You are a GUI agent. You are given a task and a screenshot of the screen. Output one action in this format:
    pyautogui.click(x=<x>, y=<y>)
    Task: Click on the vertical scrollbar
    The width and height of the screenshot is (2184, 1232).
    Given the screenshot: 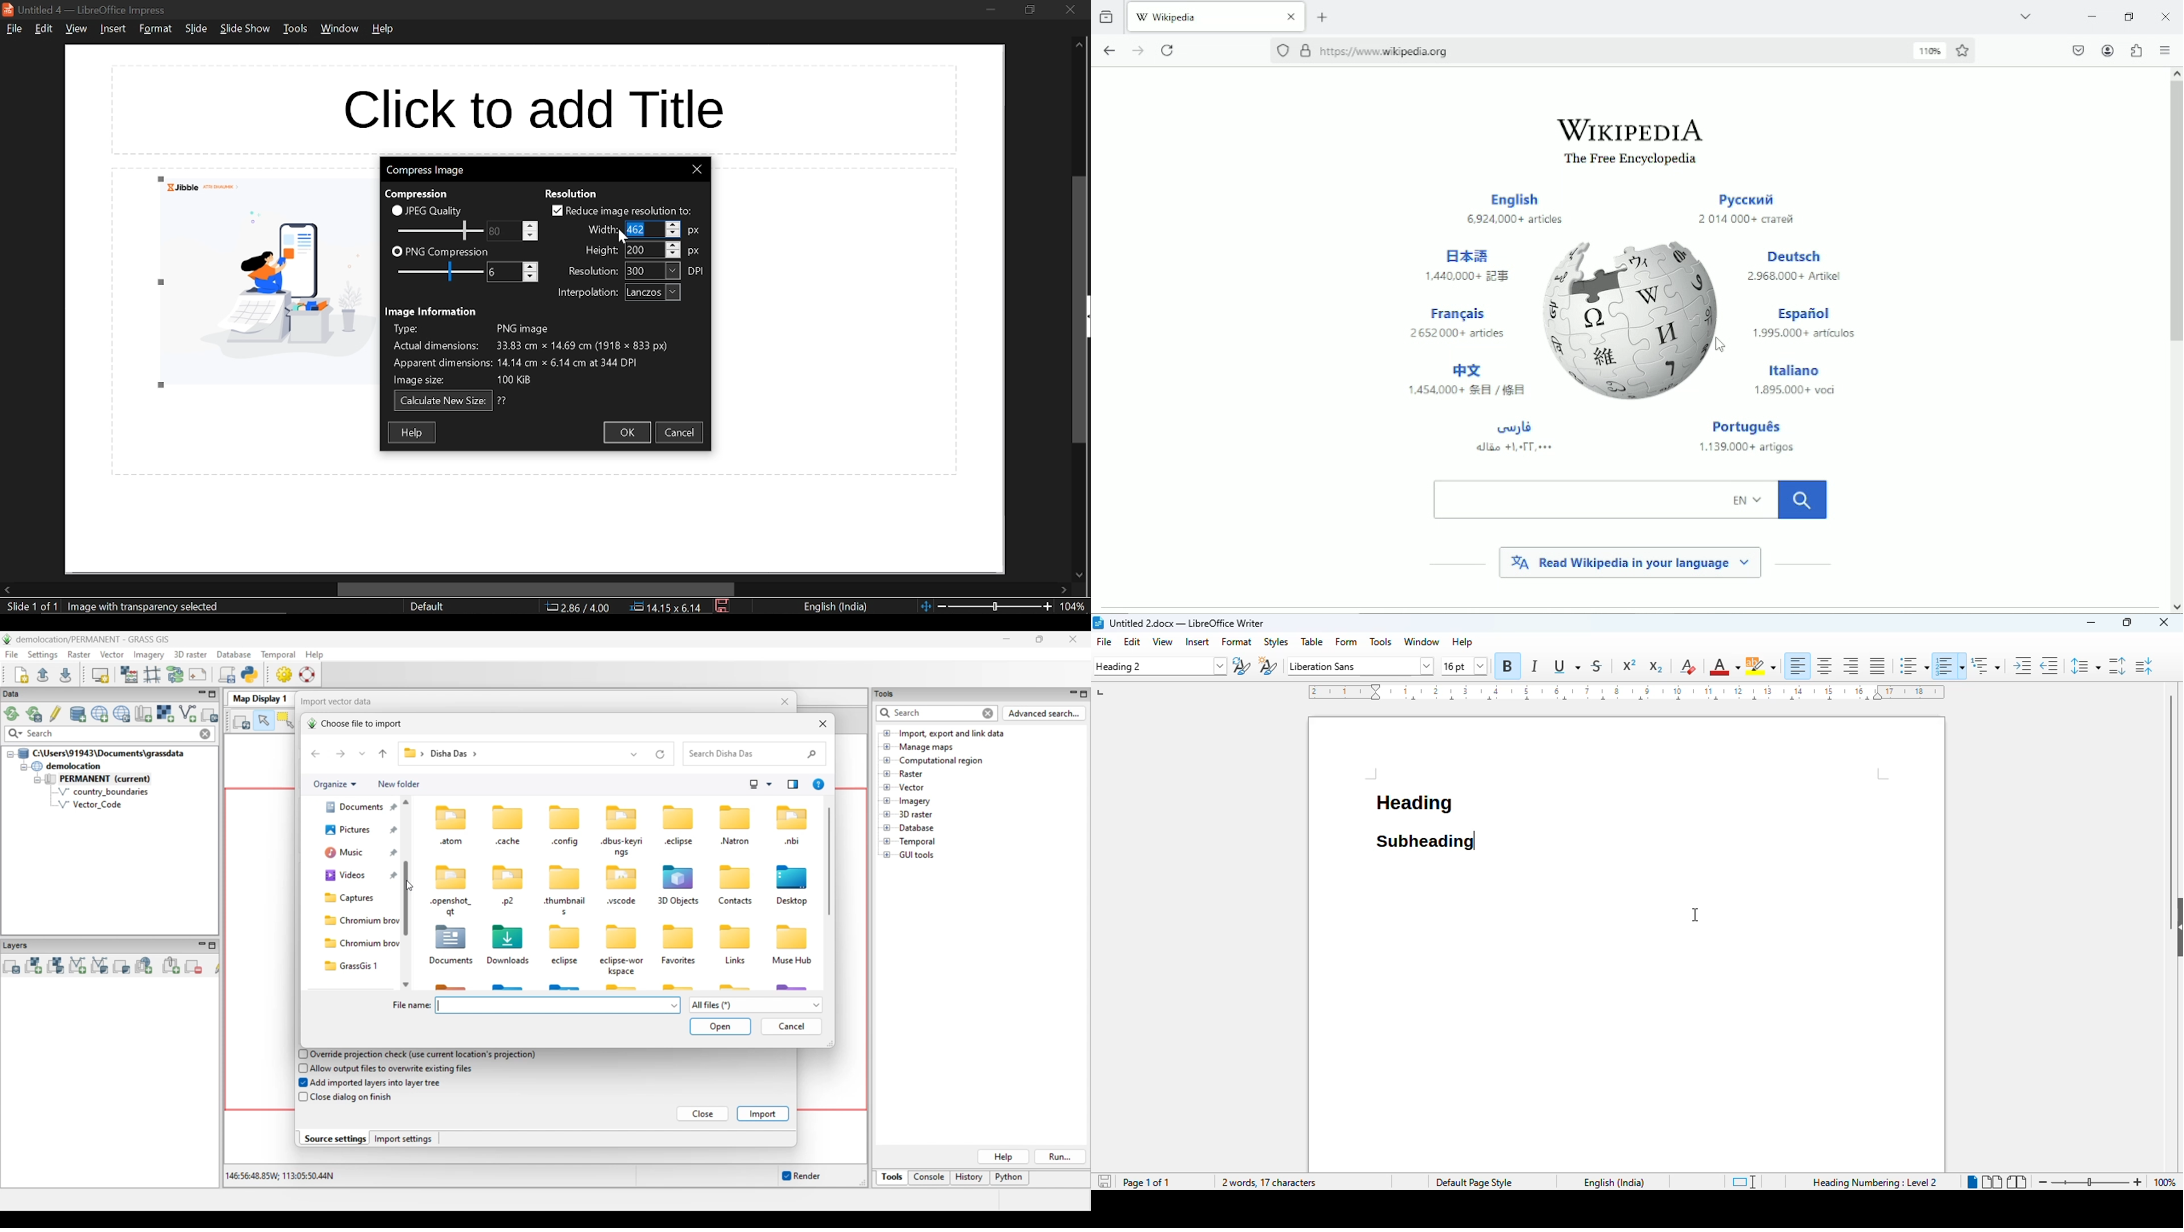 What is the action you would take?
    pyautogui.click(x=1081, y=310)
    